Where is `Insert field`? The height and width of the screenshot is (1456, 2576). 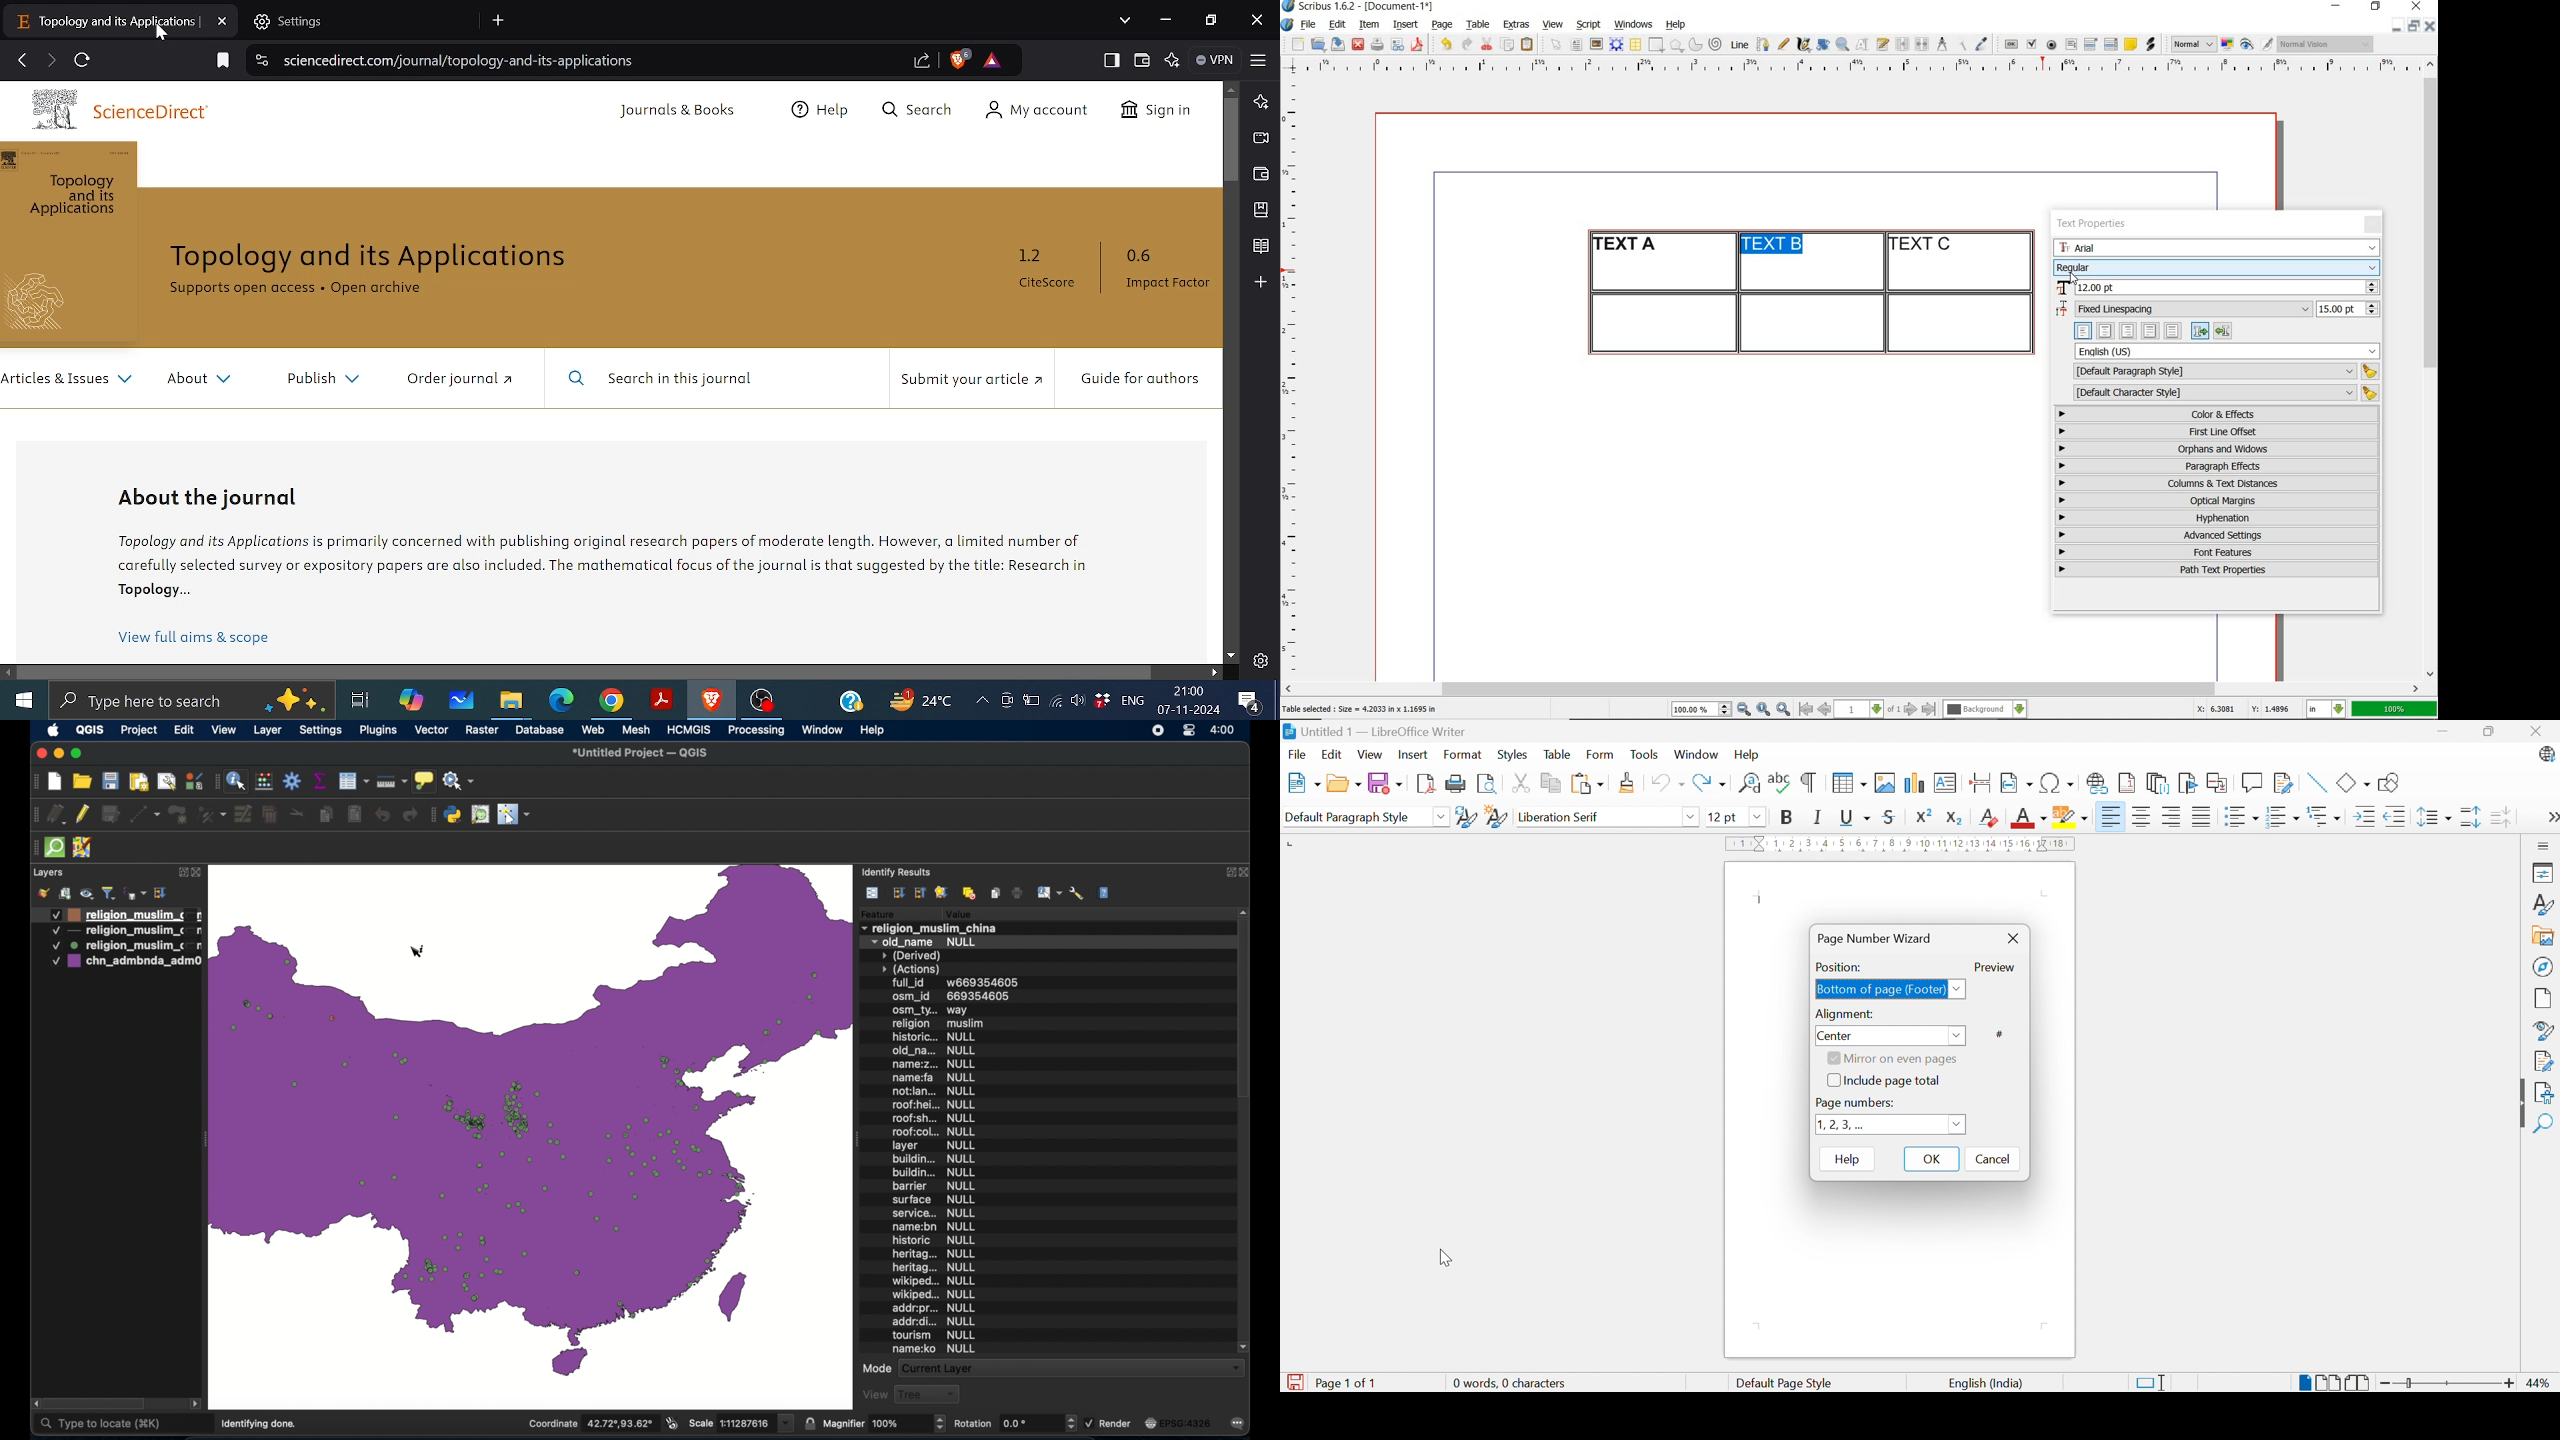 Insert field is located at coordinates (2018, 782).